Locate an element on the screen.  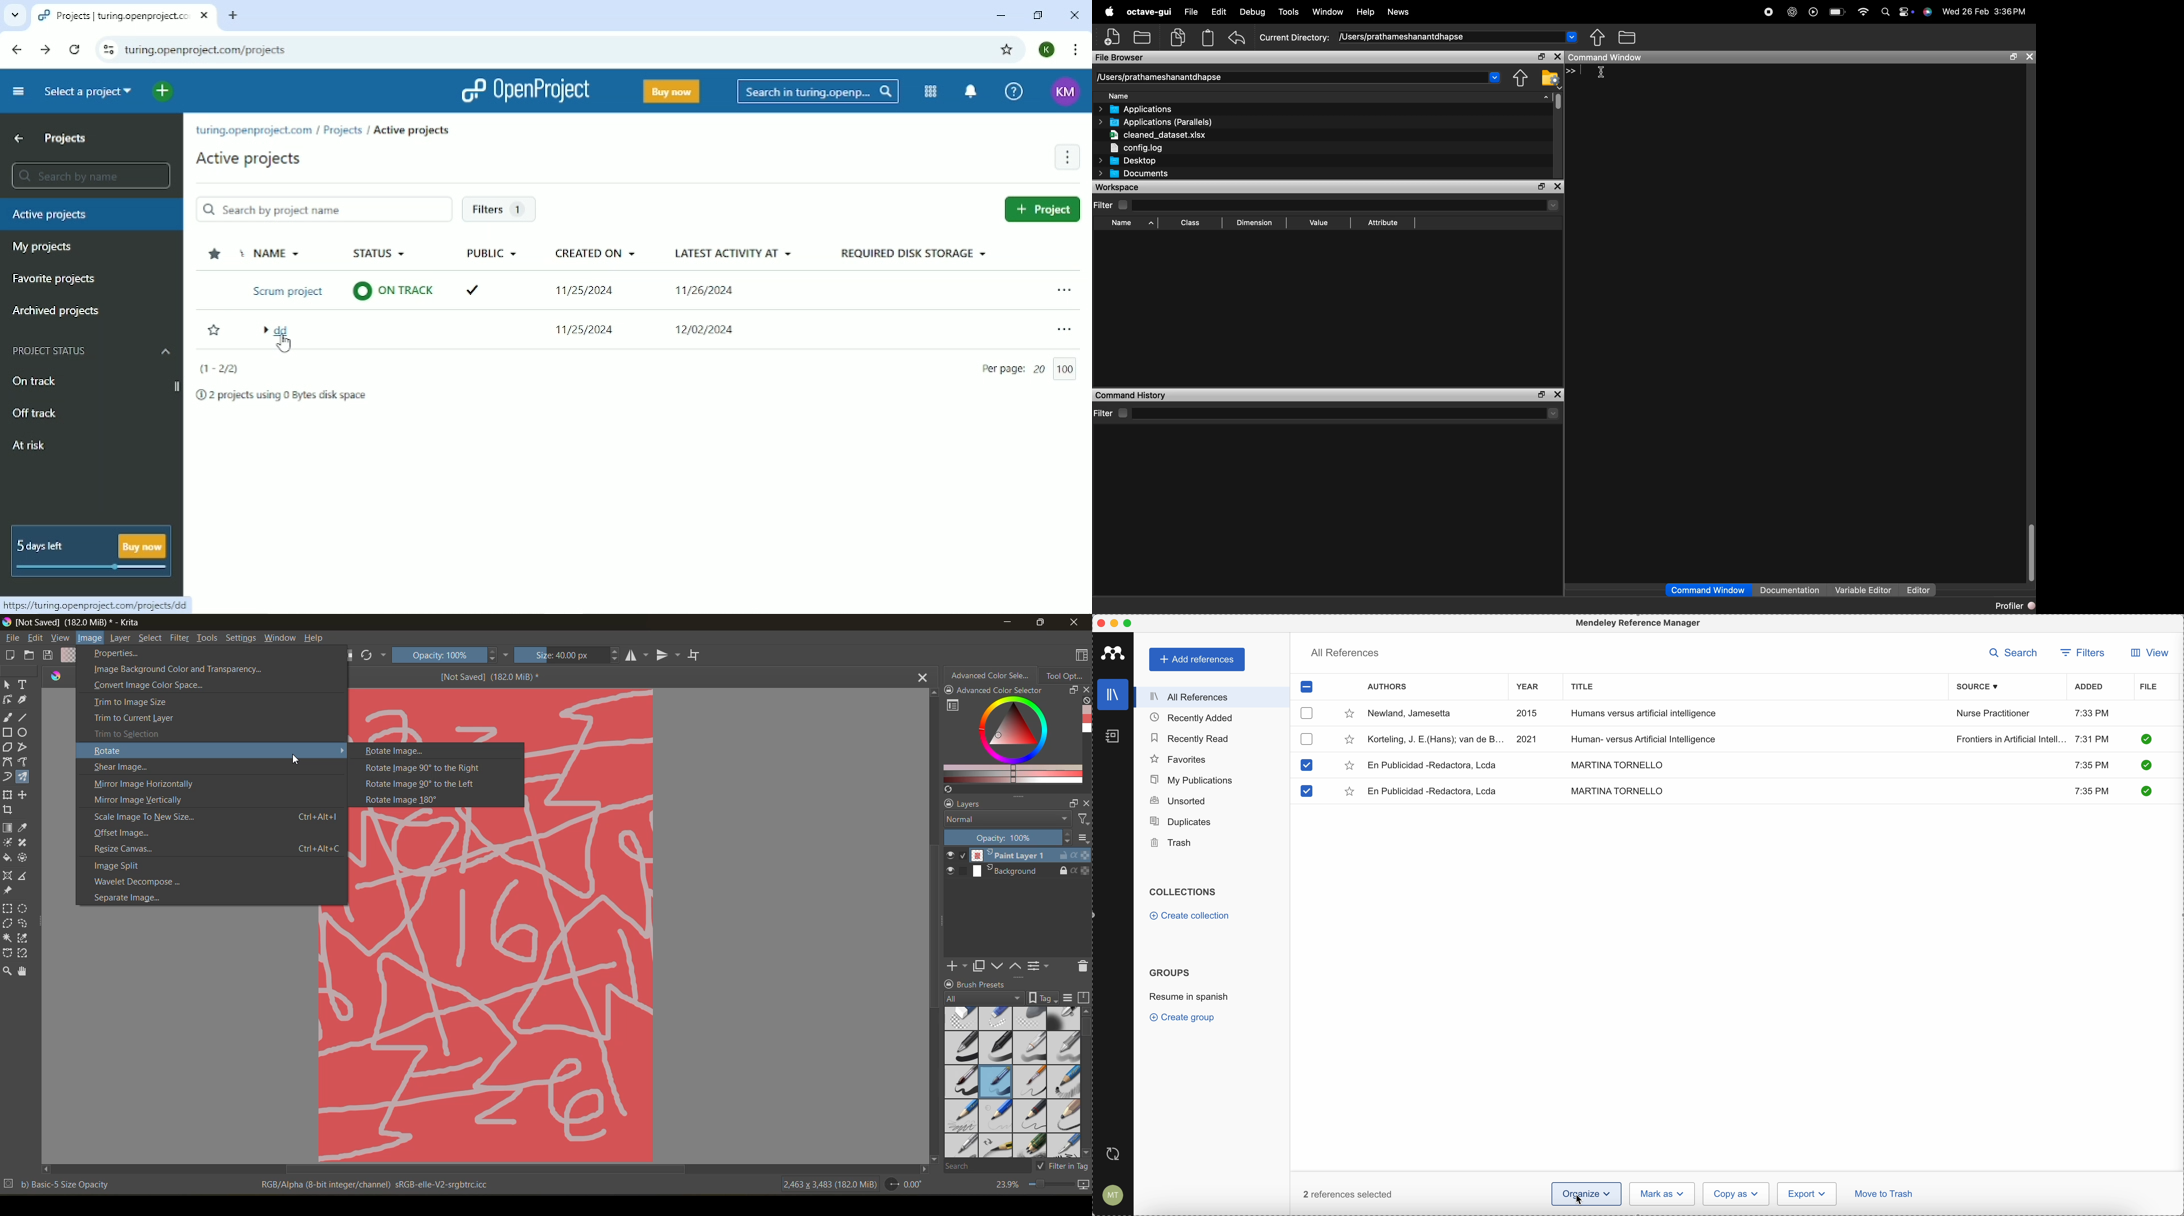
Name is located at coordinates (1143, 96).